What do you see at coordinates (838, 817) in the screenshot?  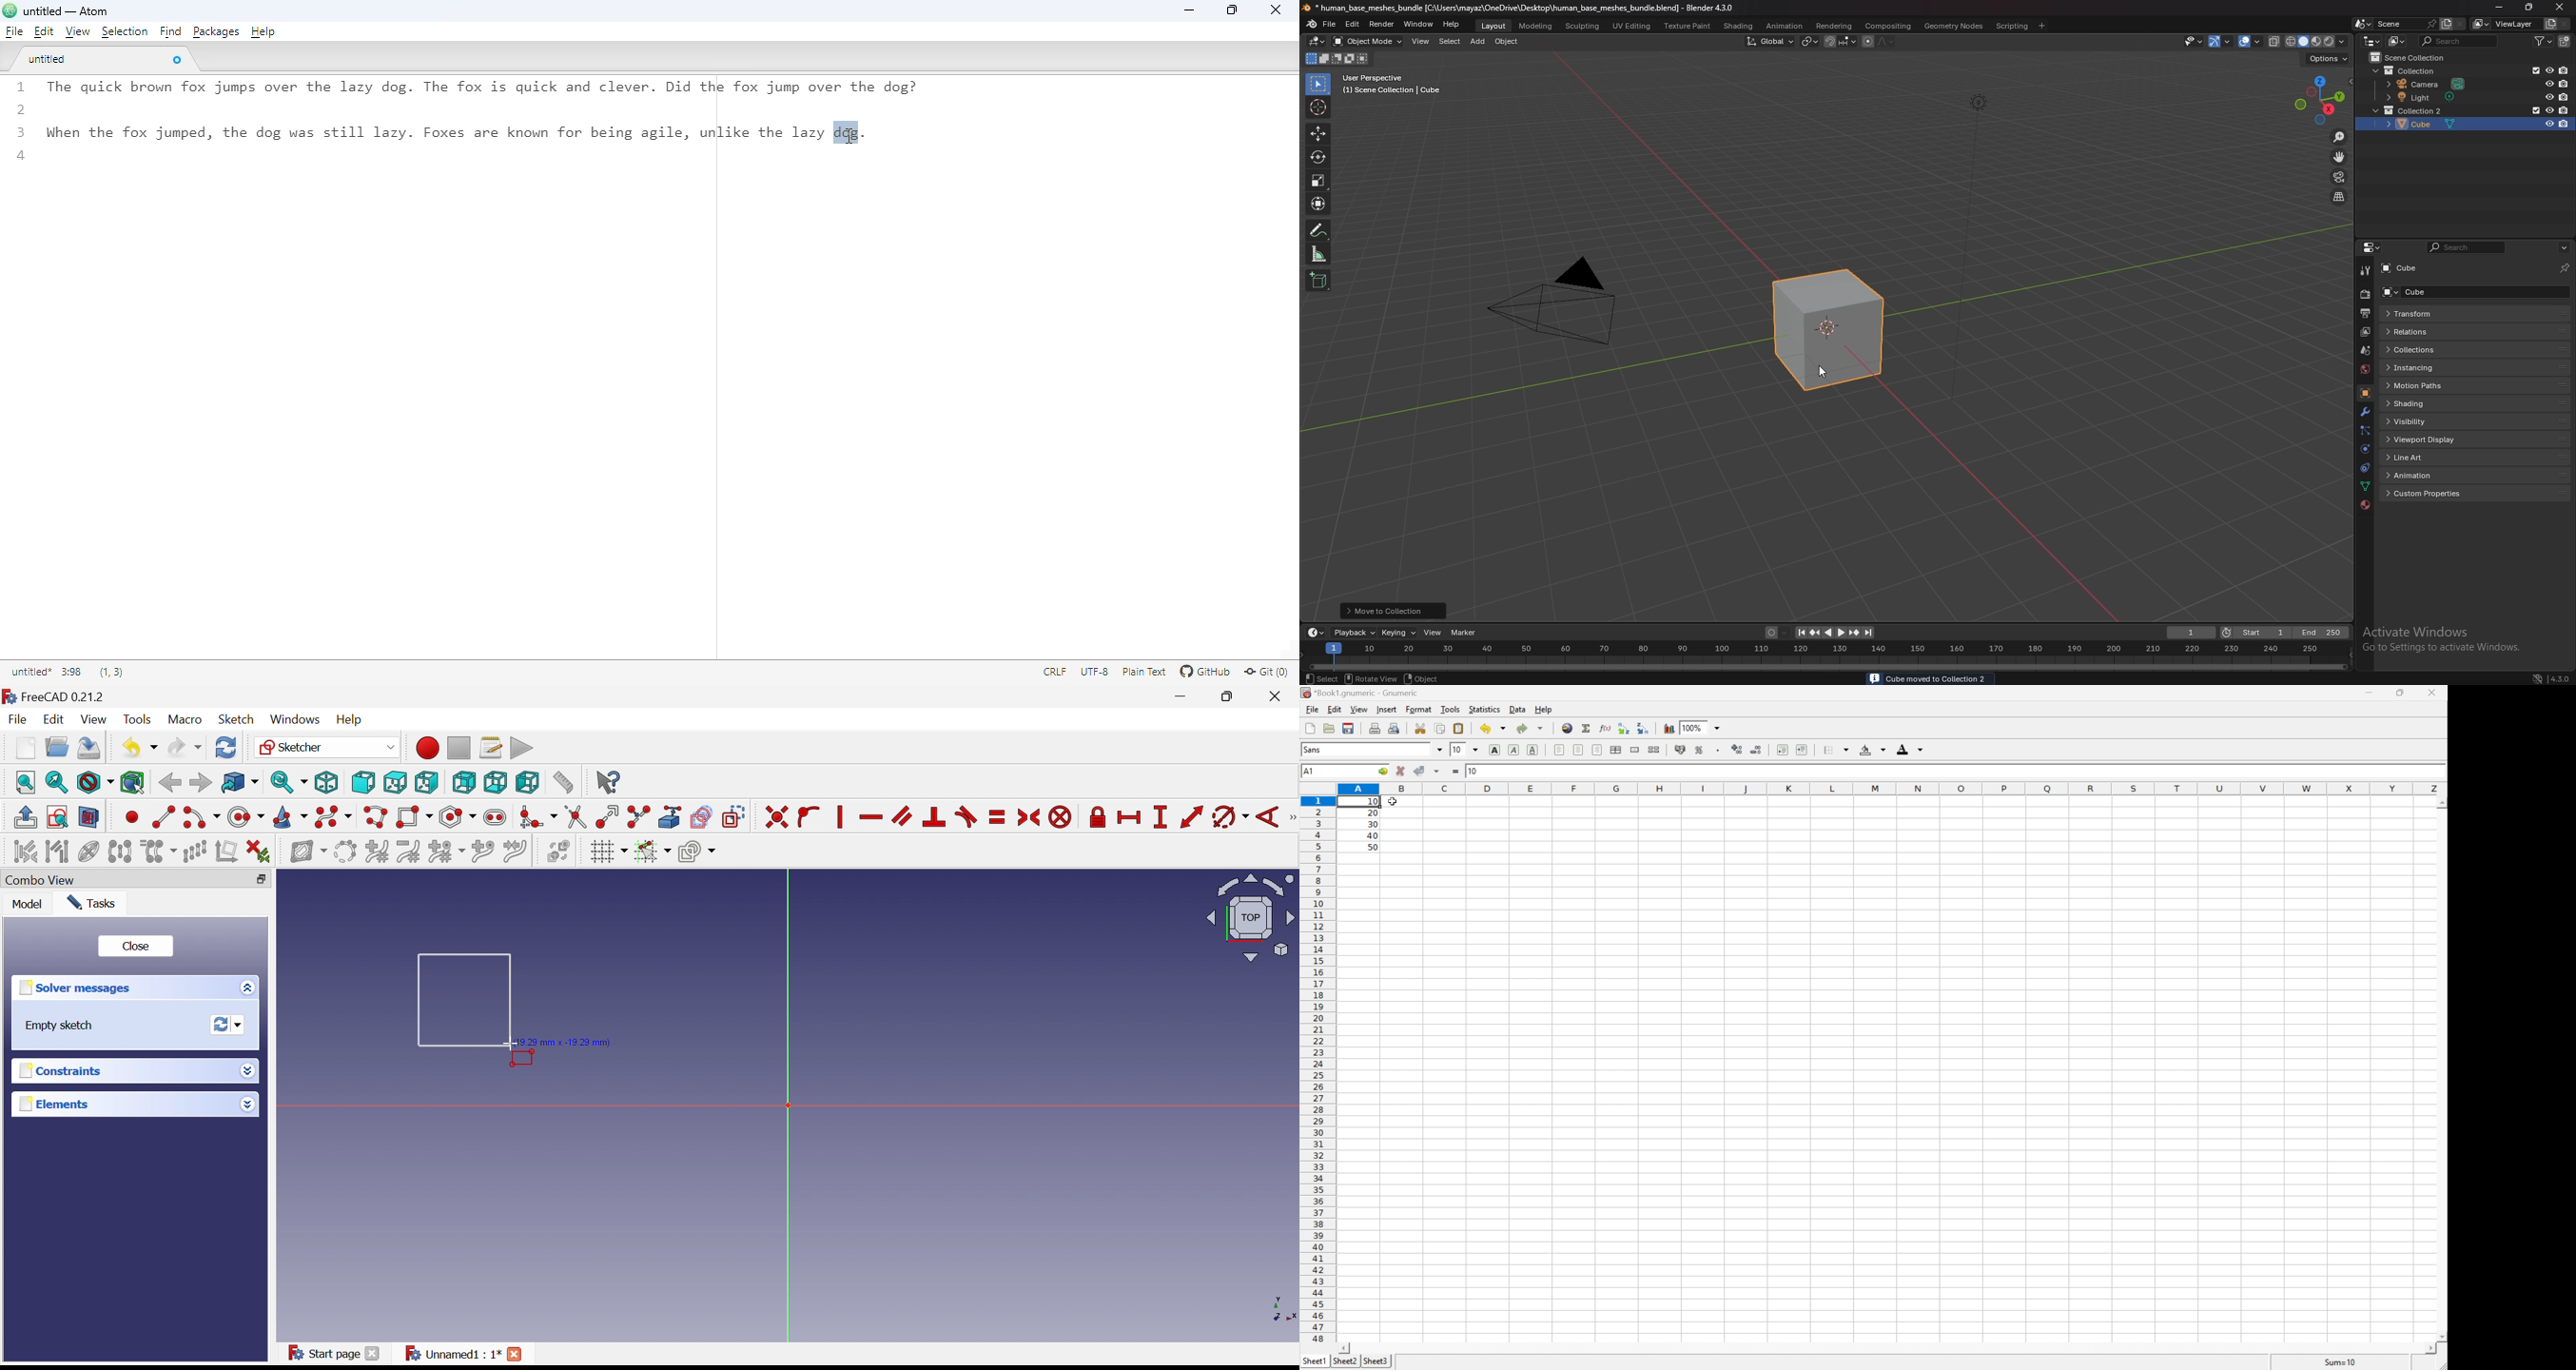 I see `Constrain vertically` at bounding box center [838, 817].